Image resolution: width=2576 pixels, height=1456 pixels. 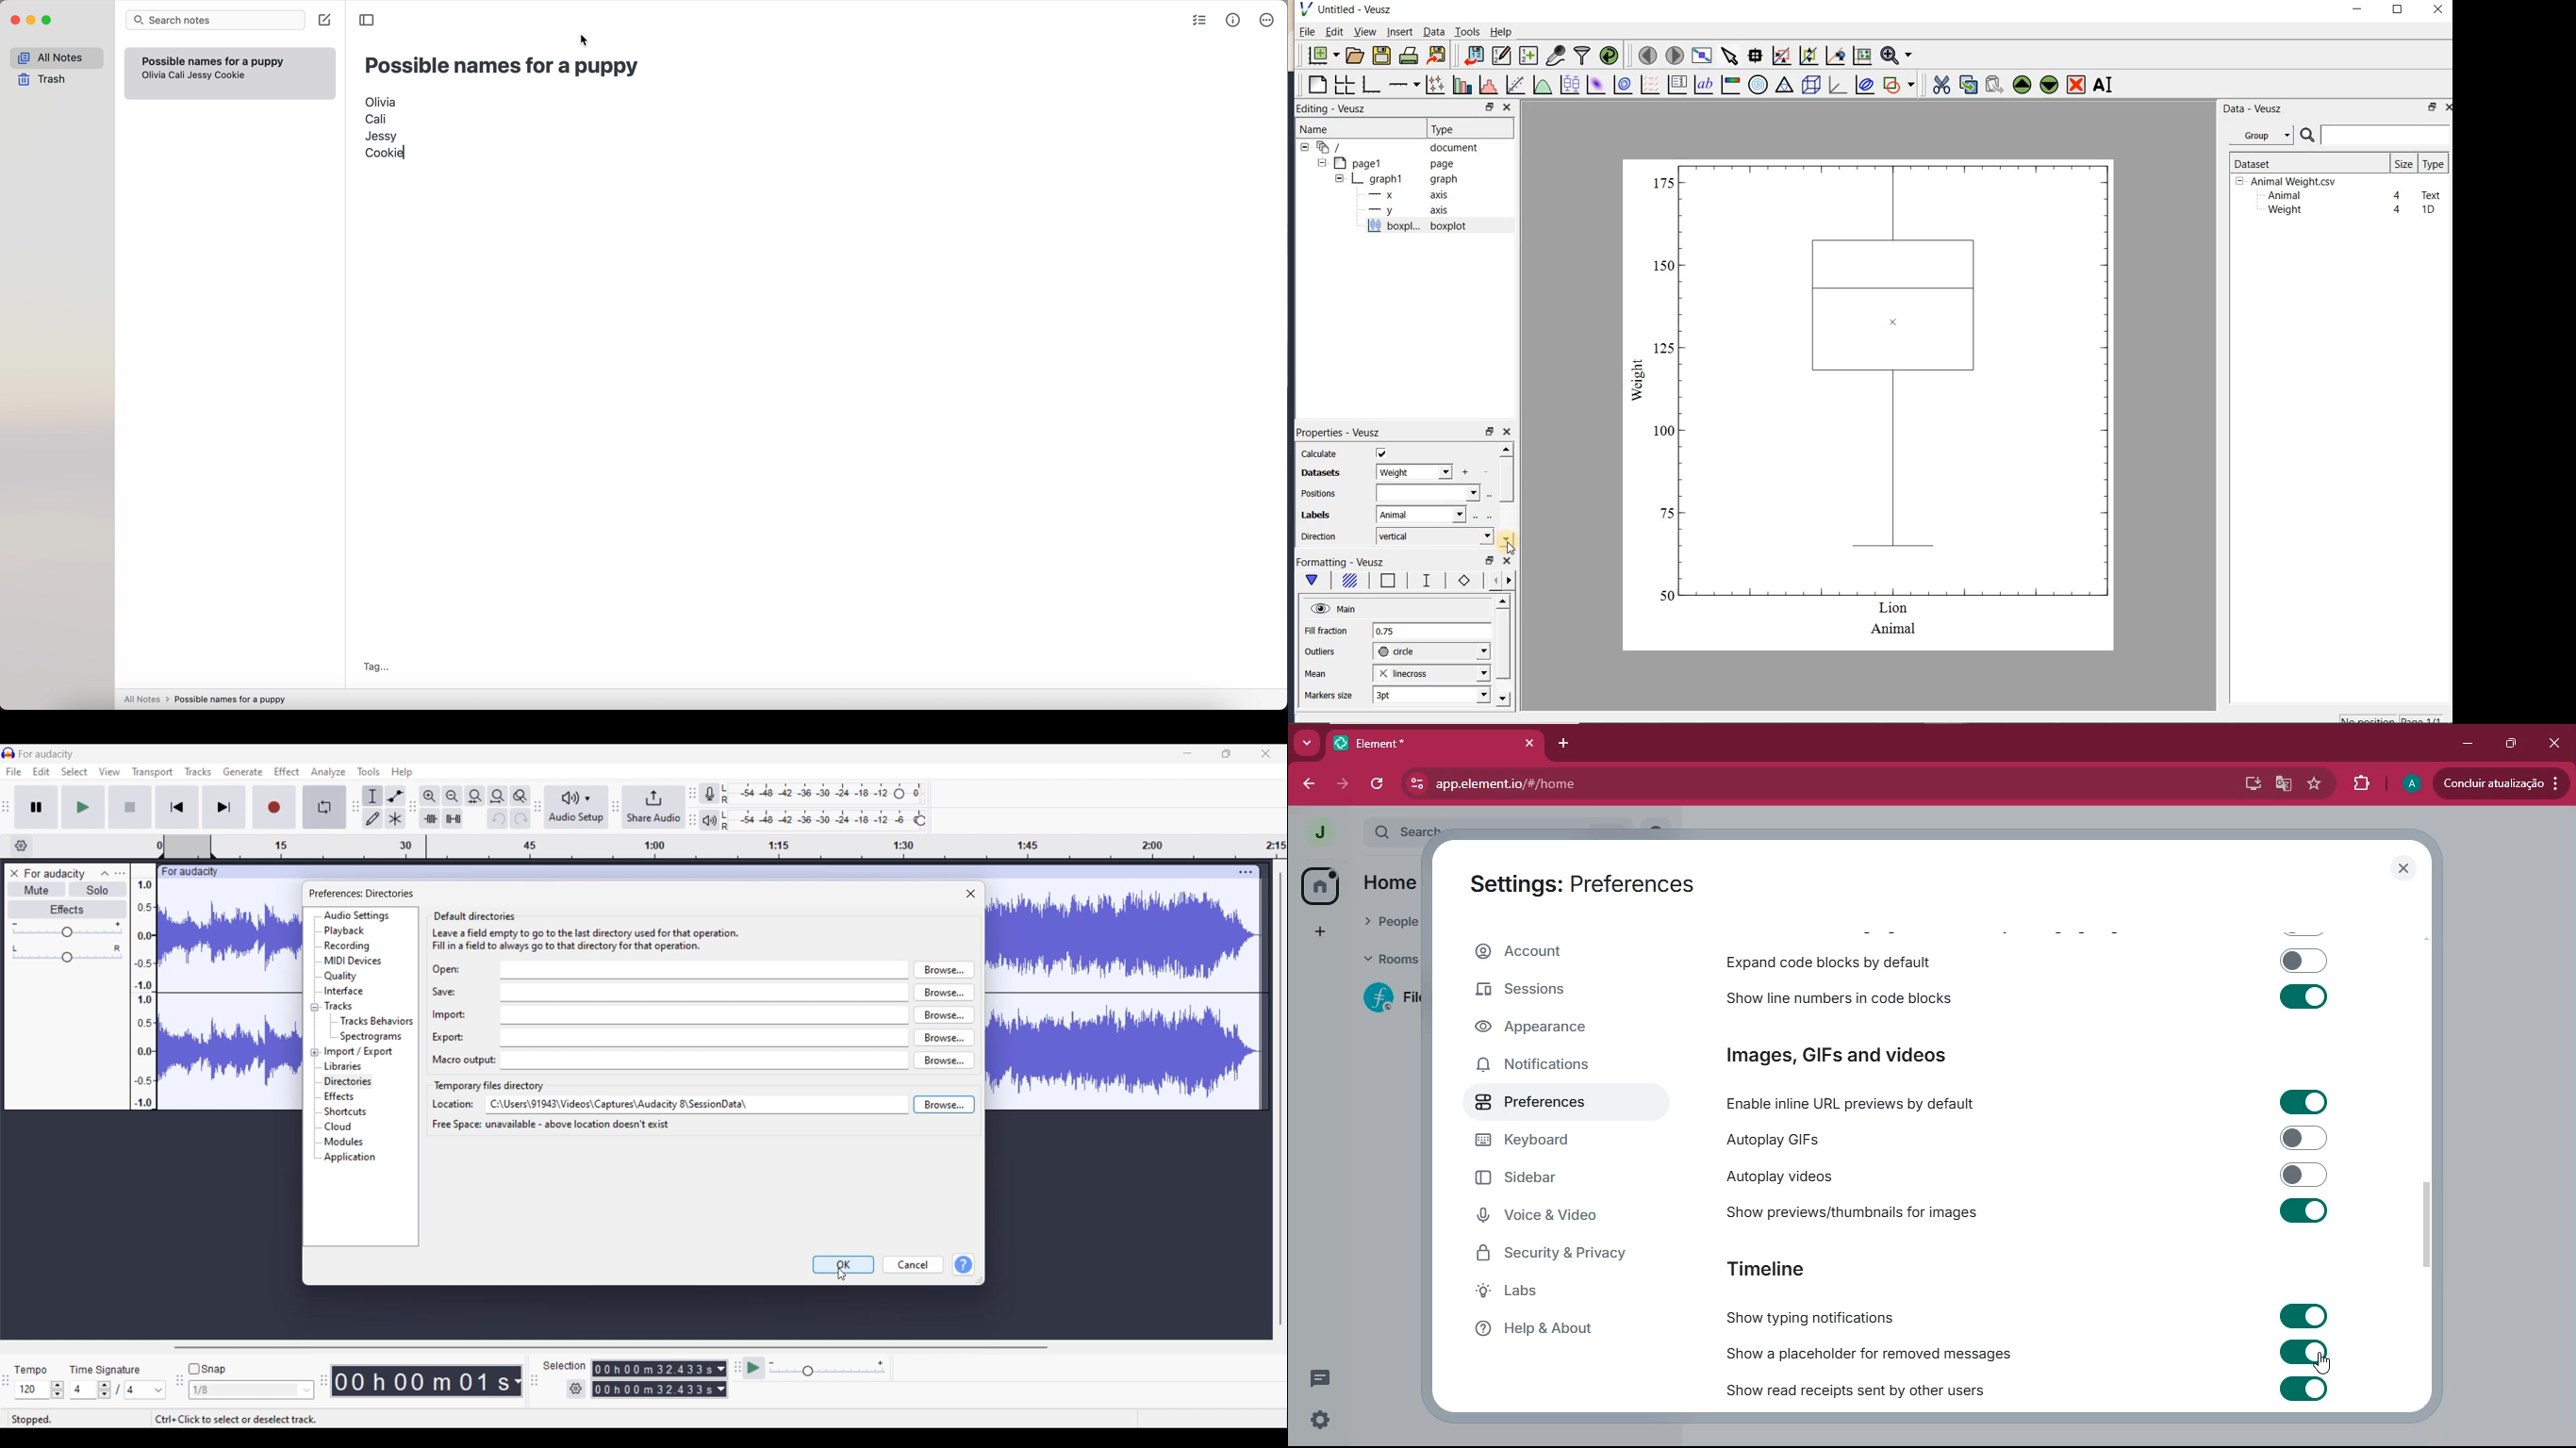 What do you see at coordinates (520, 818) in the screenshot?
I see `Redo` at bounding box center [520, 818].